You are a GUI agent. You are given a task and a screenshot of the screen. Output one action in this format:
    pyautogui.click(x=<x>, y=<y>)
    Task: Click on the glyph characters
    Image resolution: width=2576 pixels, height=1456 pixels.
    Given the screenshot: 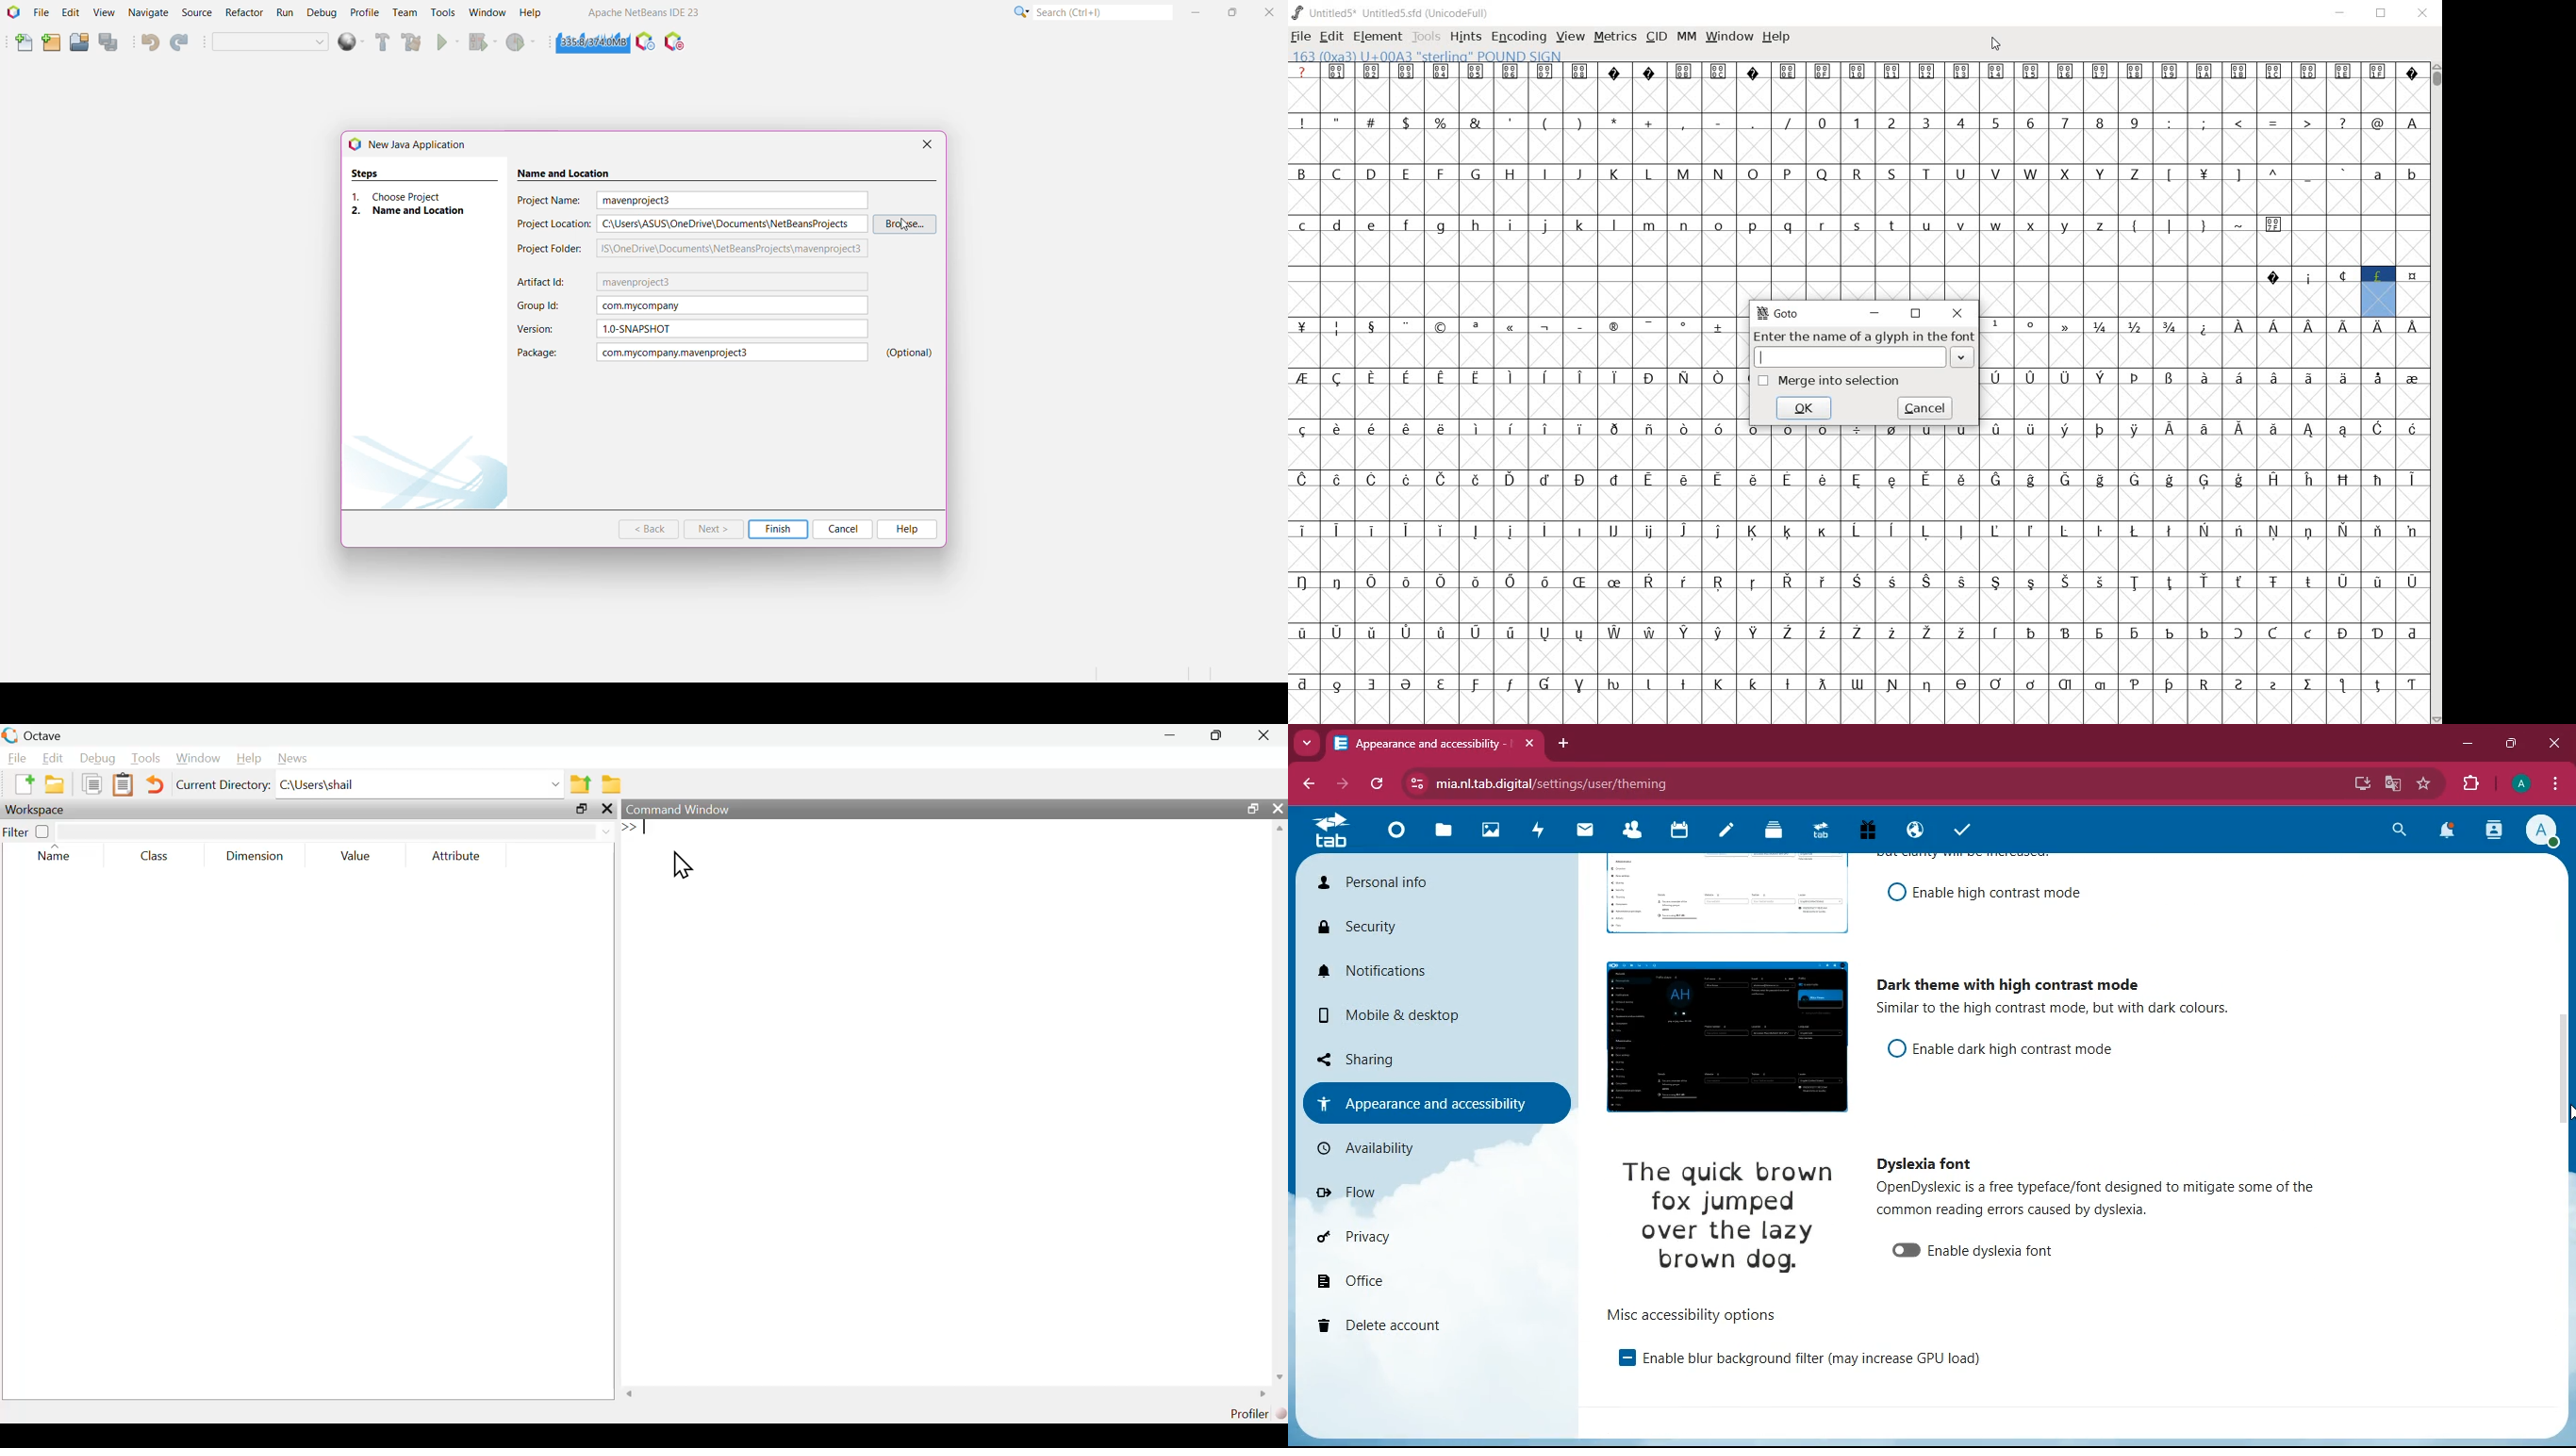 What is the action you would take?
    pyautogui.click(x=2203, y=367)
    